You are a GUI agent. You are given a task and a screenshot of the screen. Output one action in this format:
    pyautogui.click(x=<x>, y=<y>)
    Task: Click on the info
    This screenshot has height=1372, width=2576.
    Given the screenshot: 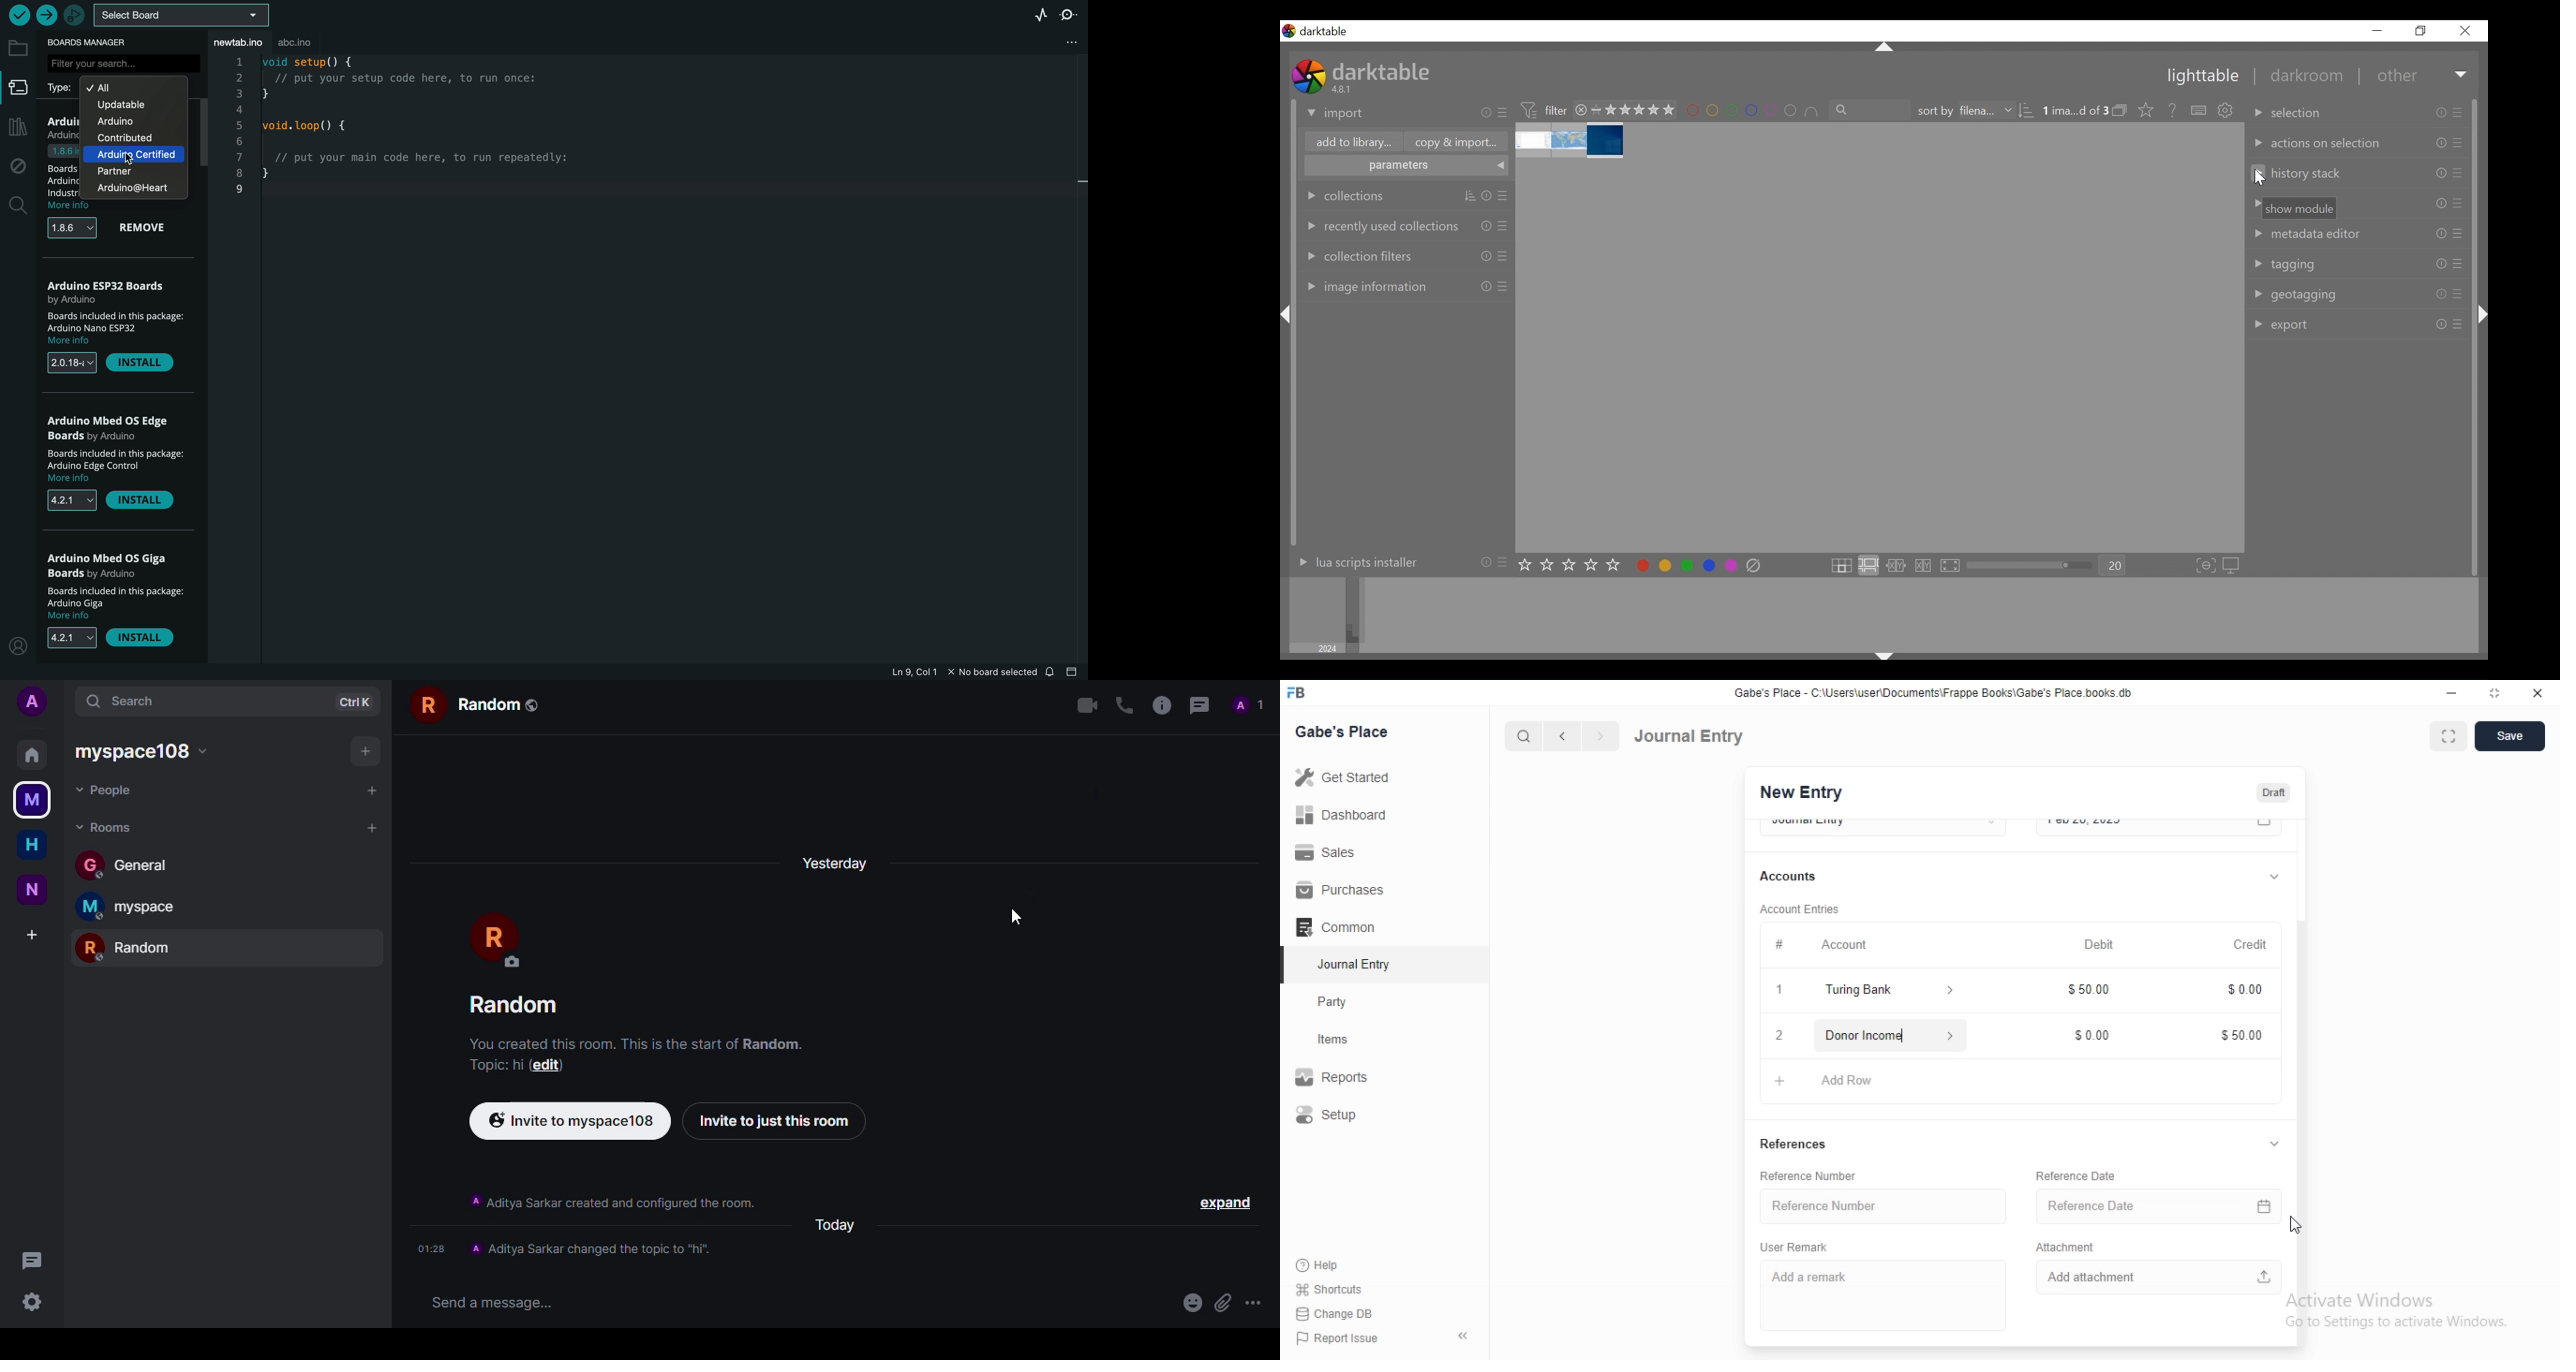 What is the action you would take?
    pyautogui.click(x=1162, y=705)
    